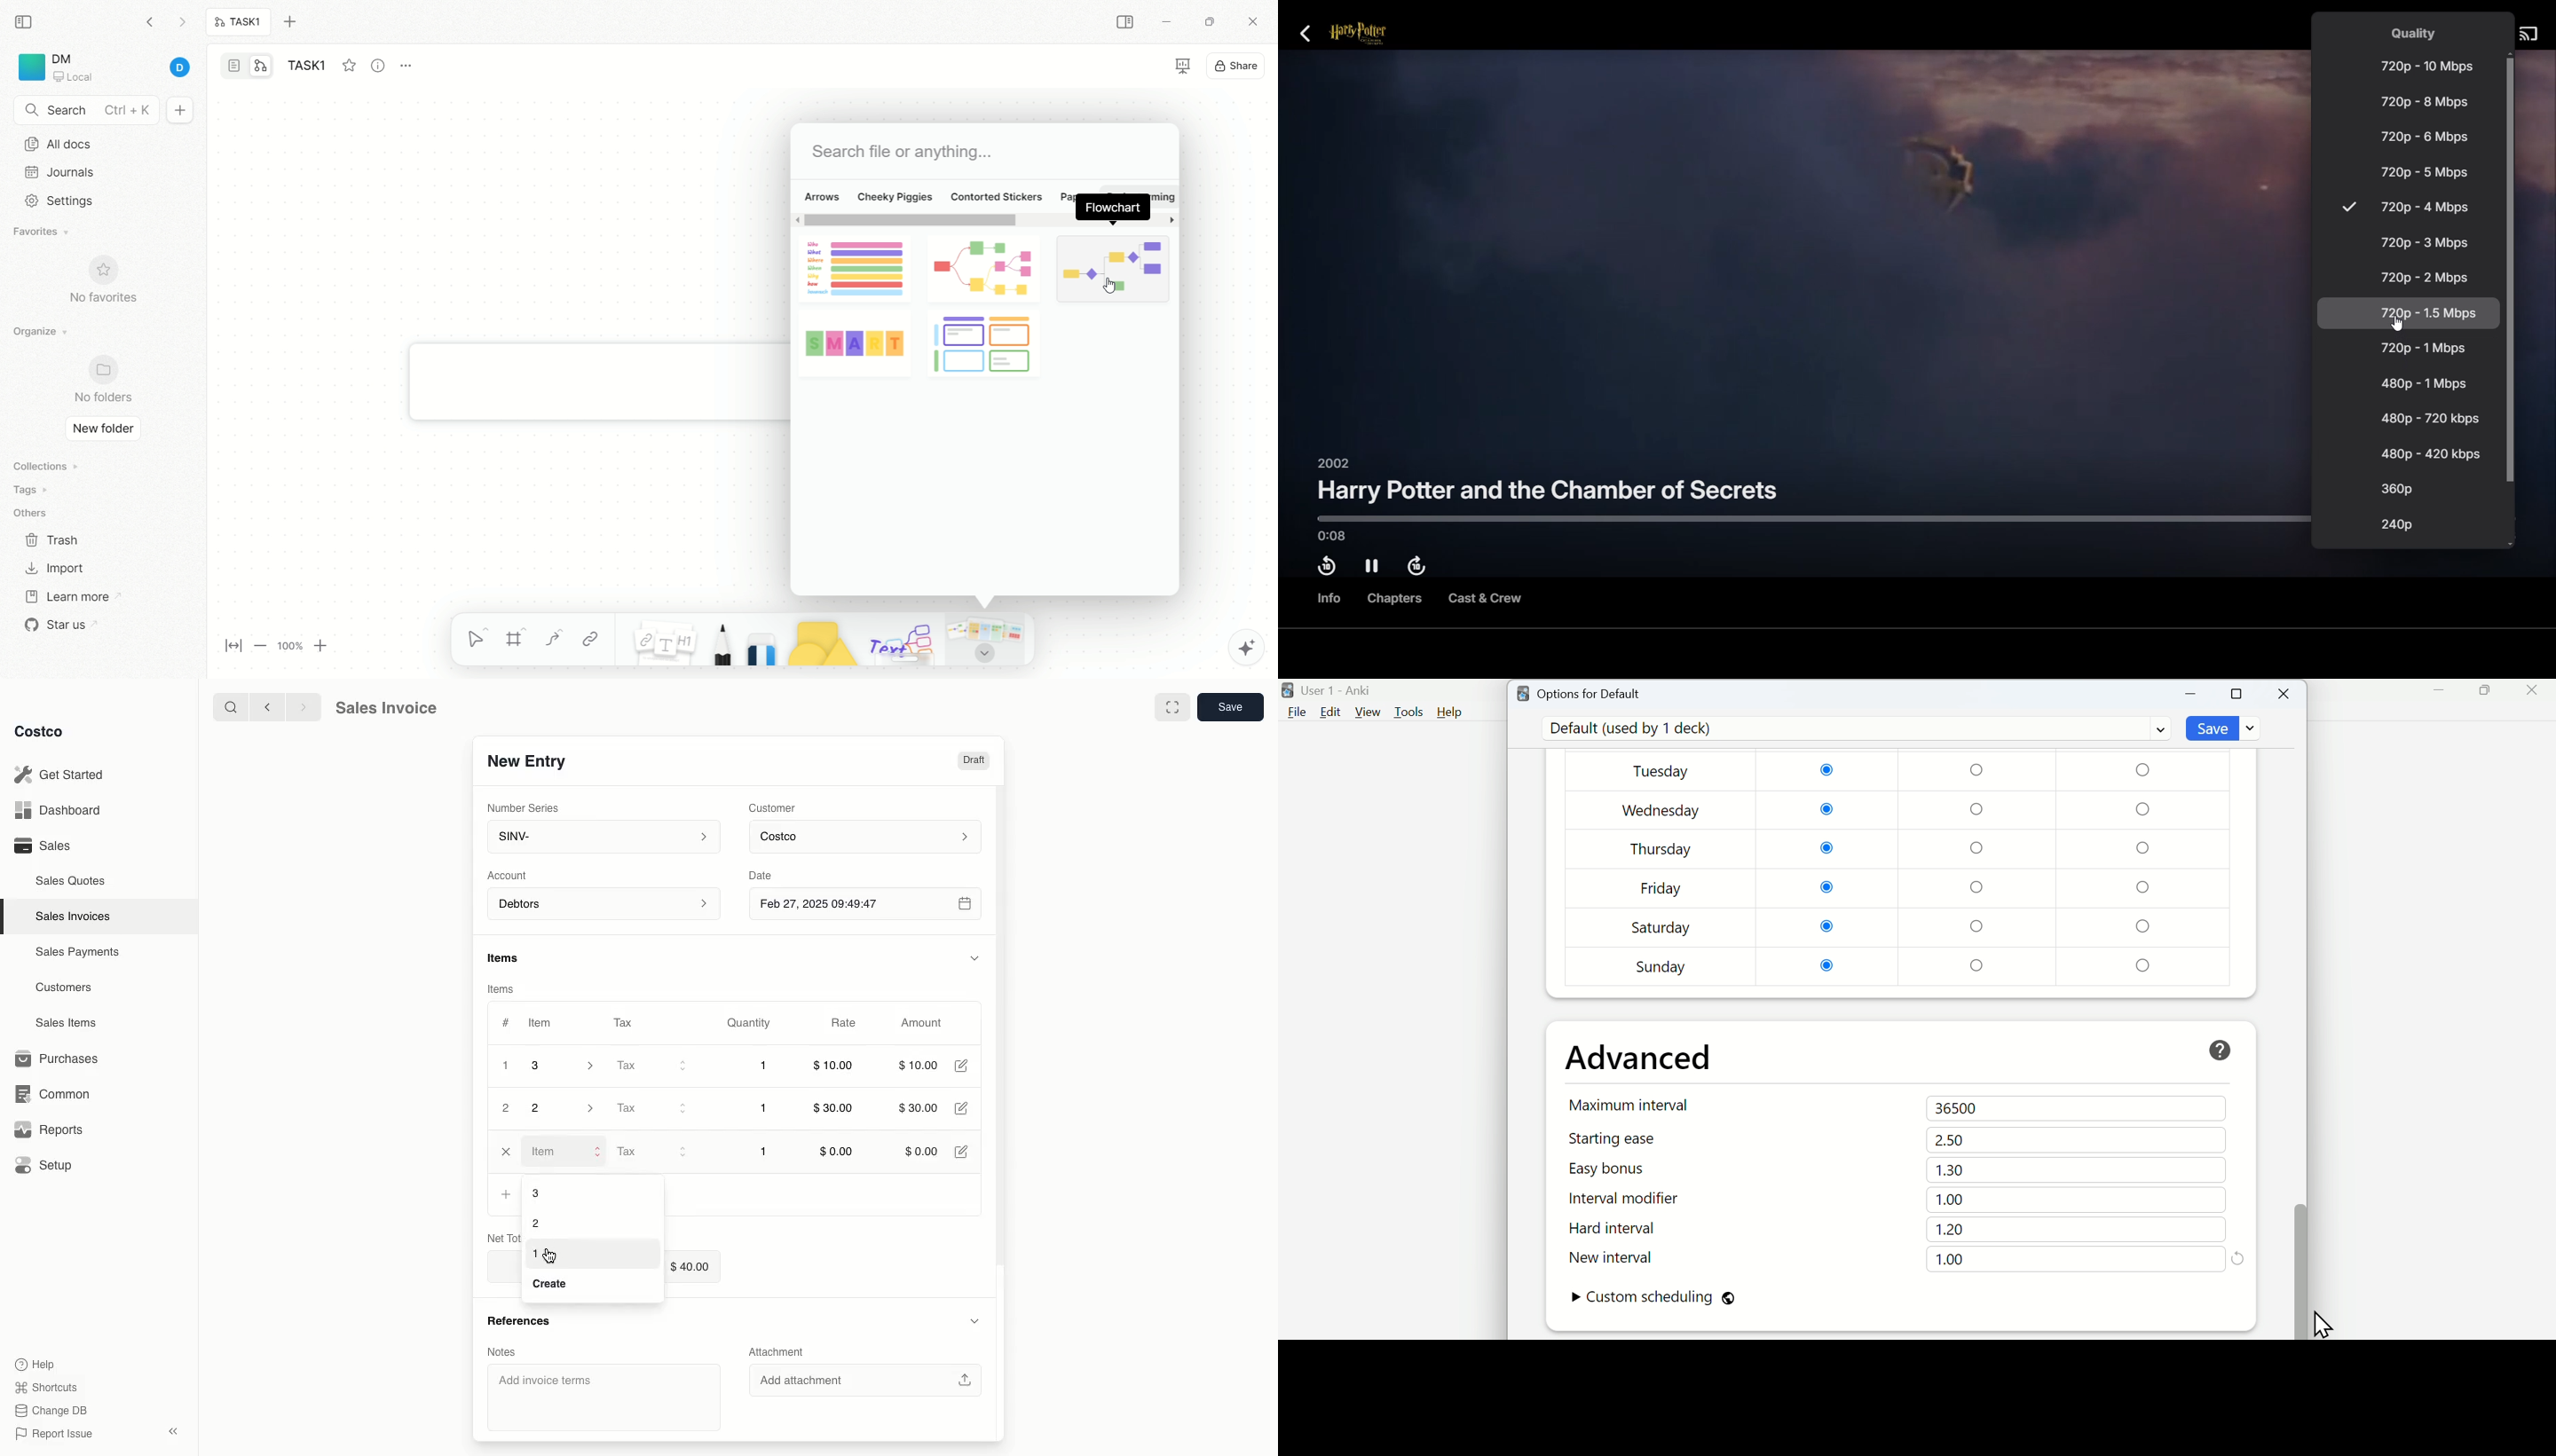 Image resolution: width=2576 pixels, height=1456 pixels. I want to click on Back, so click(1312, 35).